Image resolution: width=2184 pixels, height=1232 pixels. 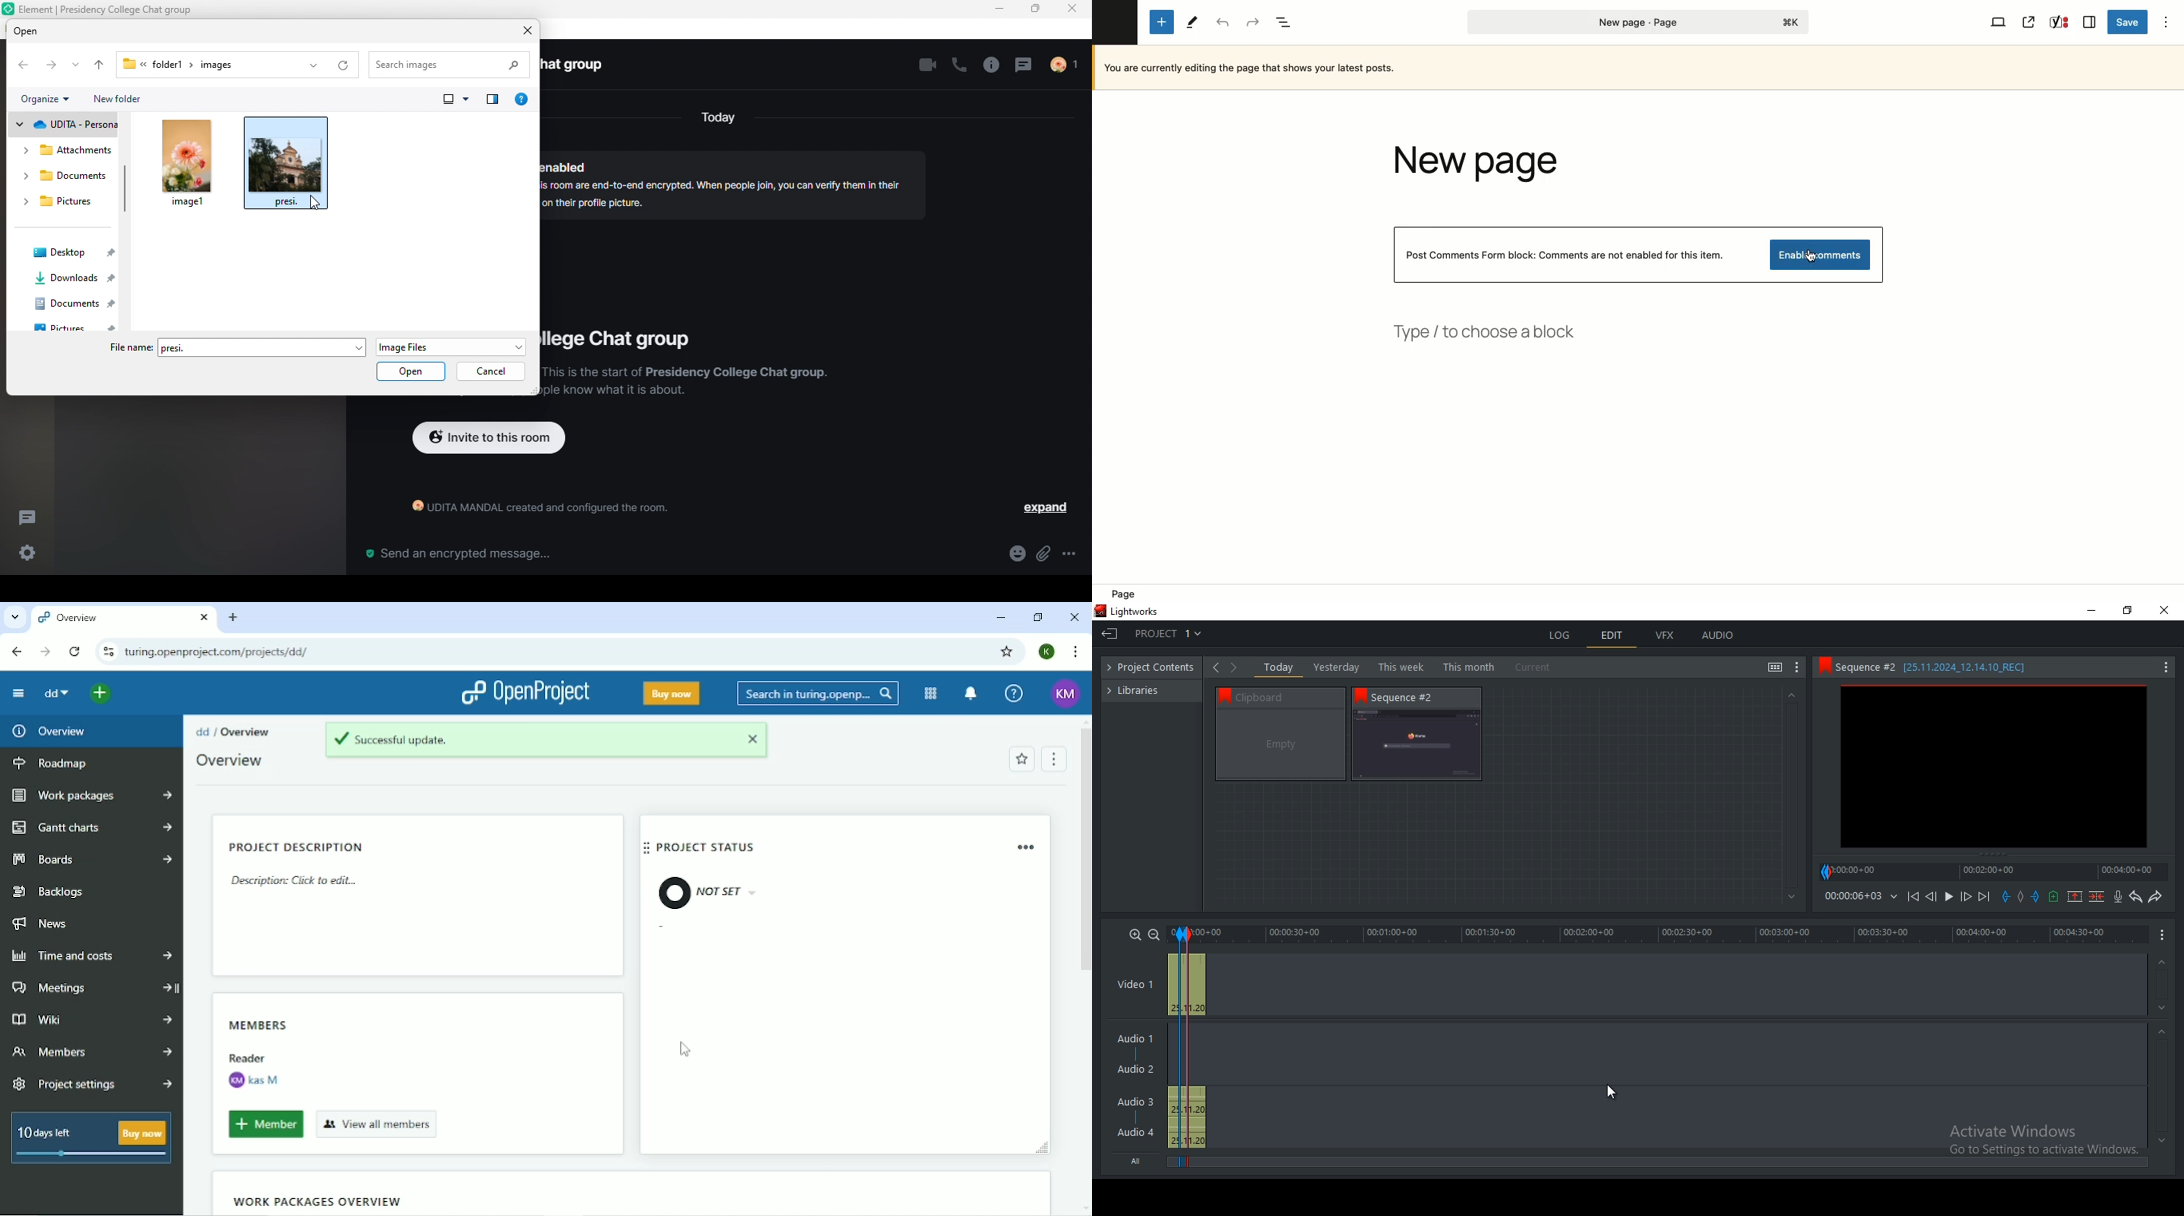 What do you see at coordinates (1411, 667) in the screenshot?
I see `Today, yesterday, This week, This month, Current` at bounding box center [1411, 667].